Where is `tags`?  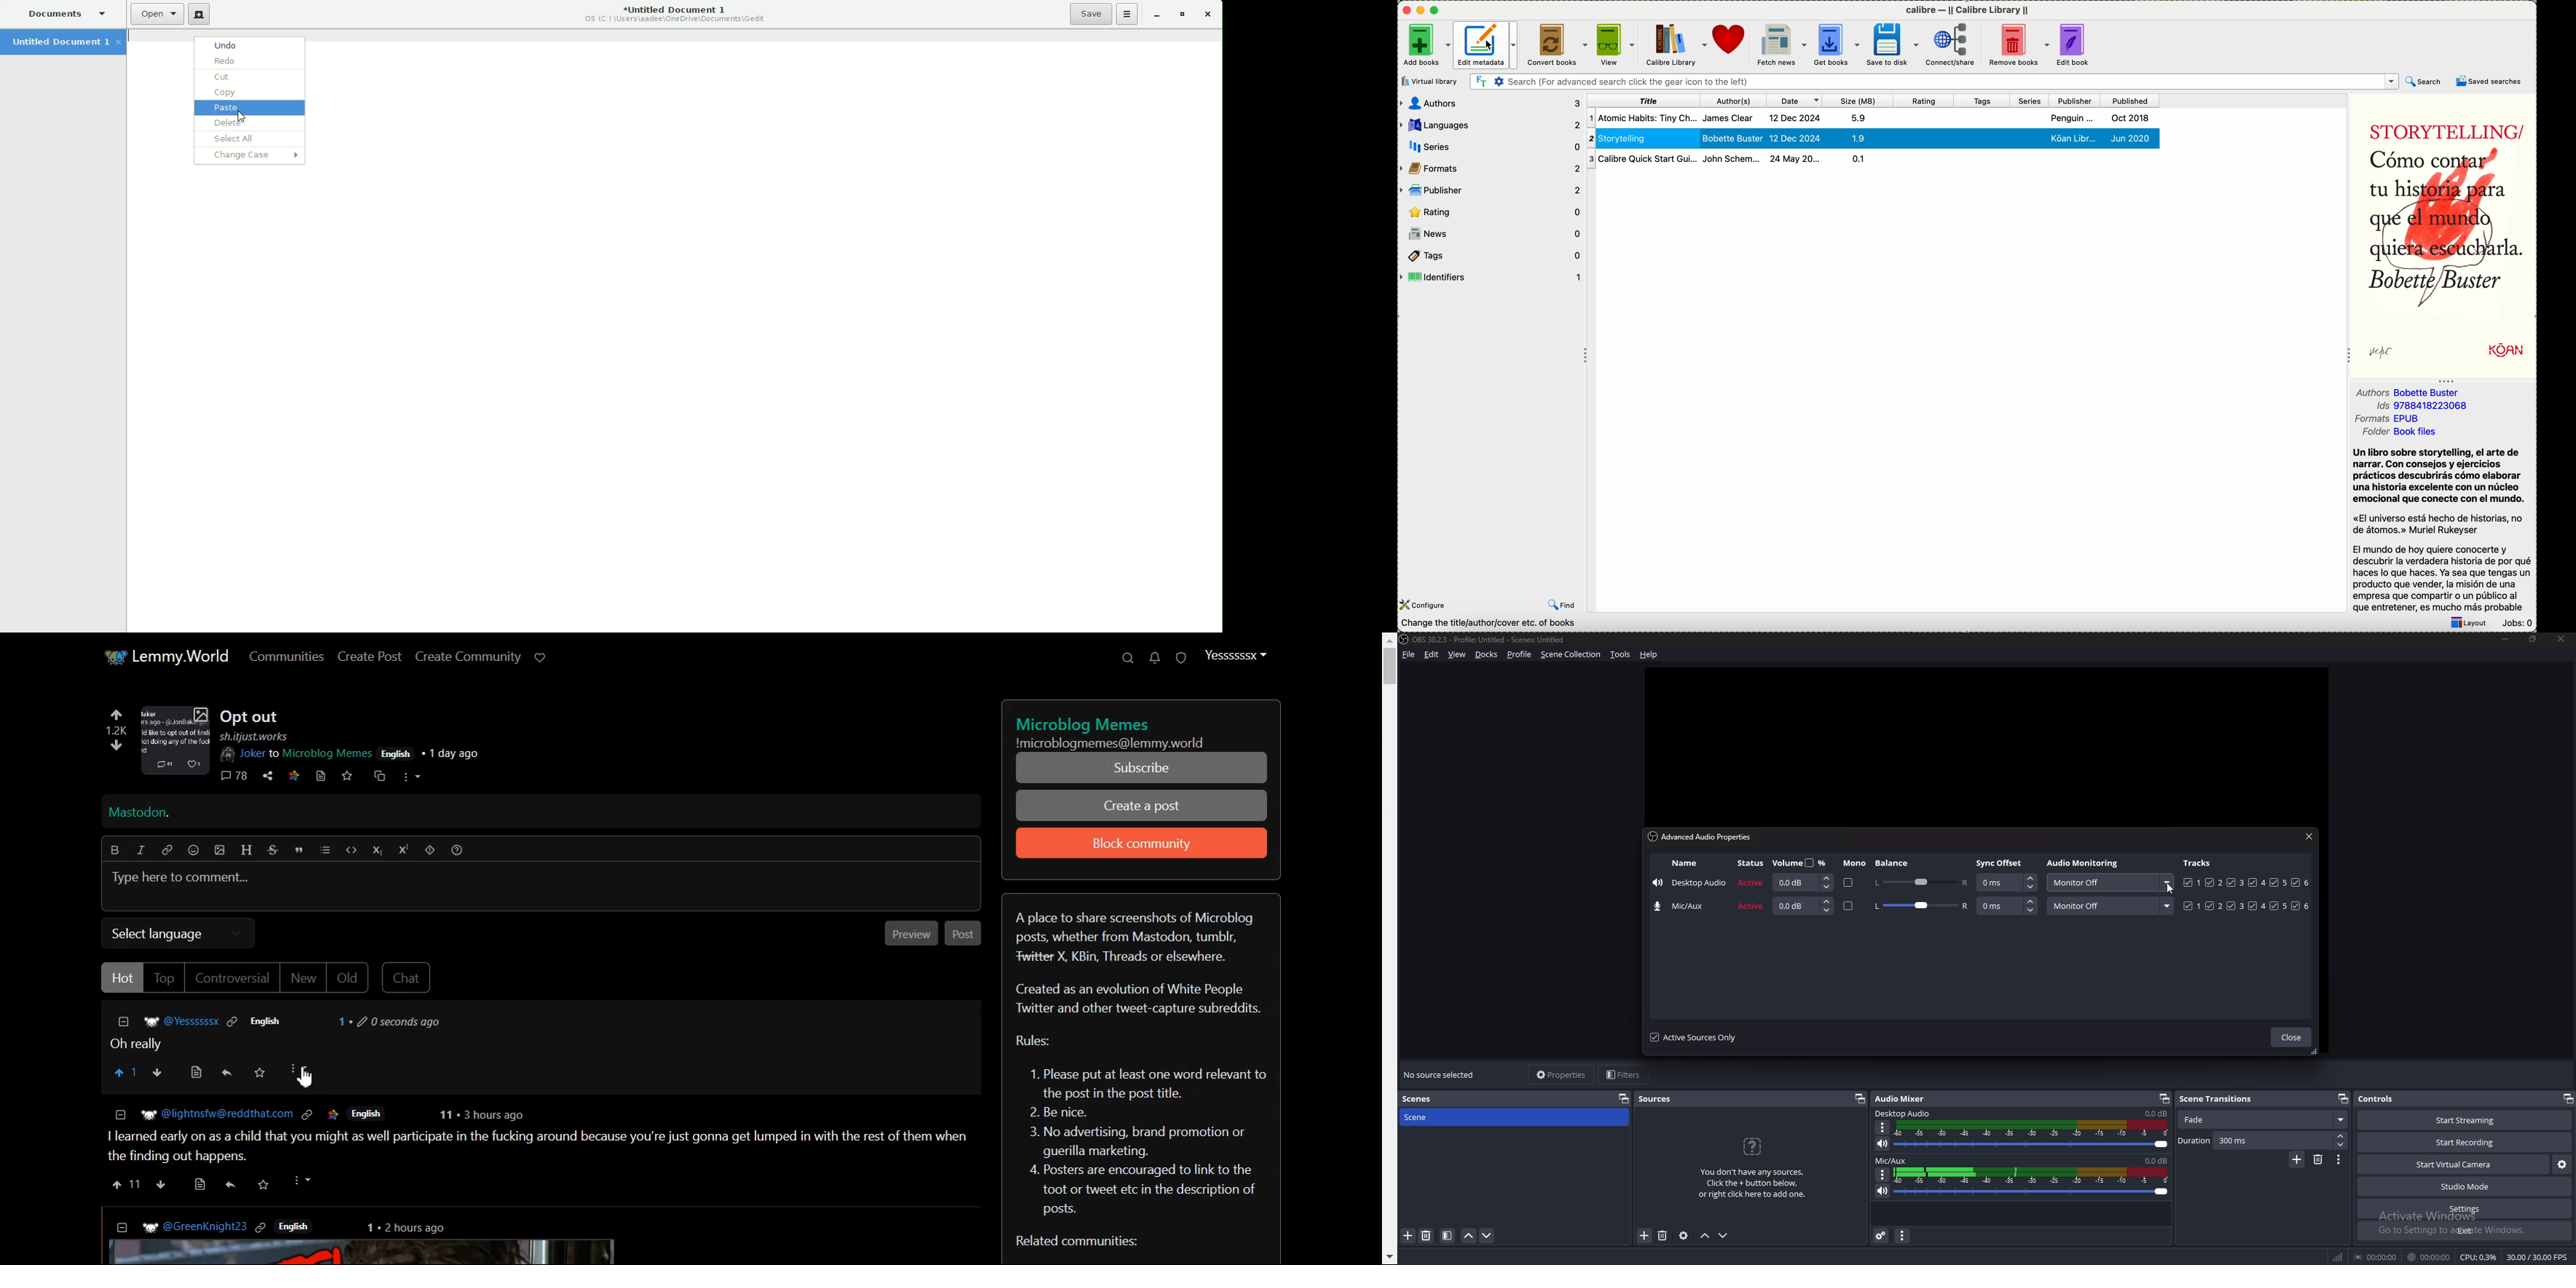 tags is located at coordinates (1491, 256).